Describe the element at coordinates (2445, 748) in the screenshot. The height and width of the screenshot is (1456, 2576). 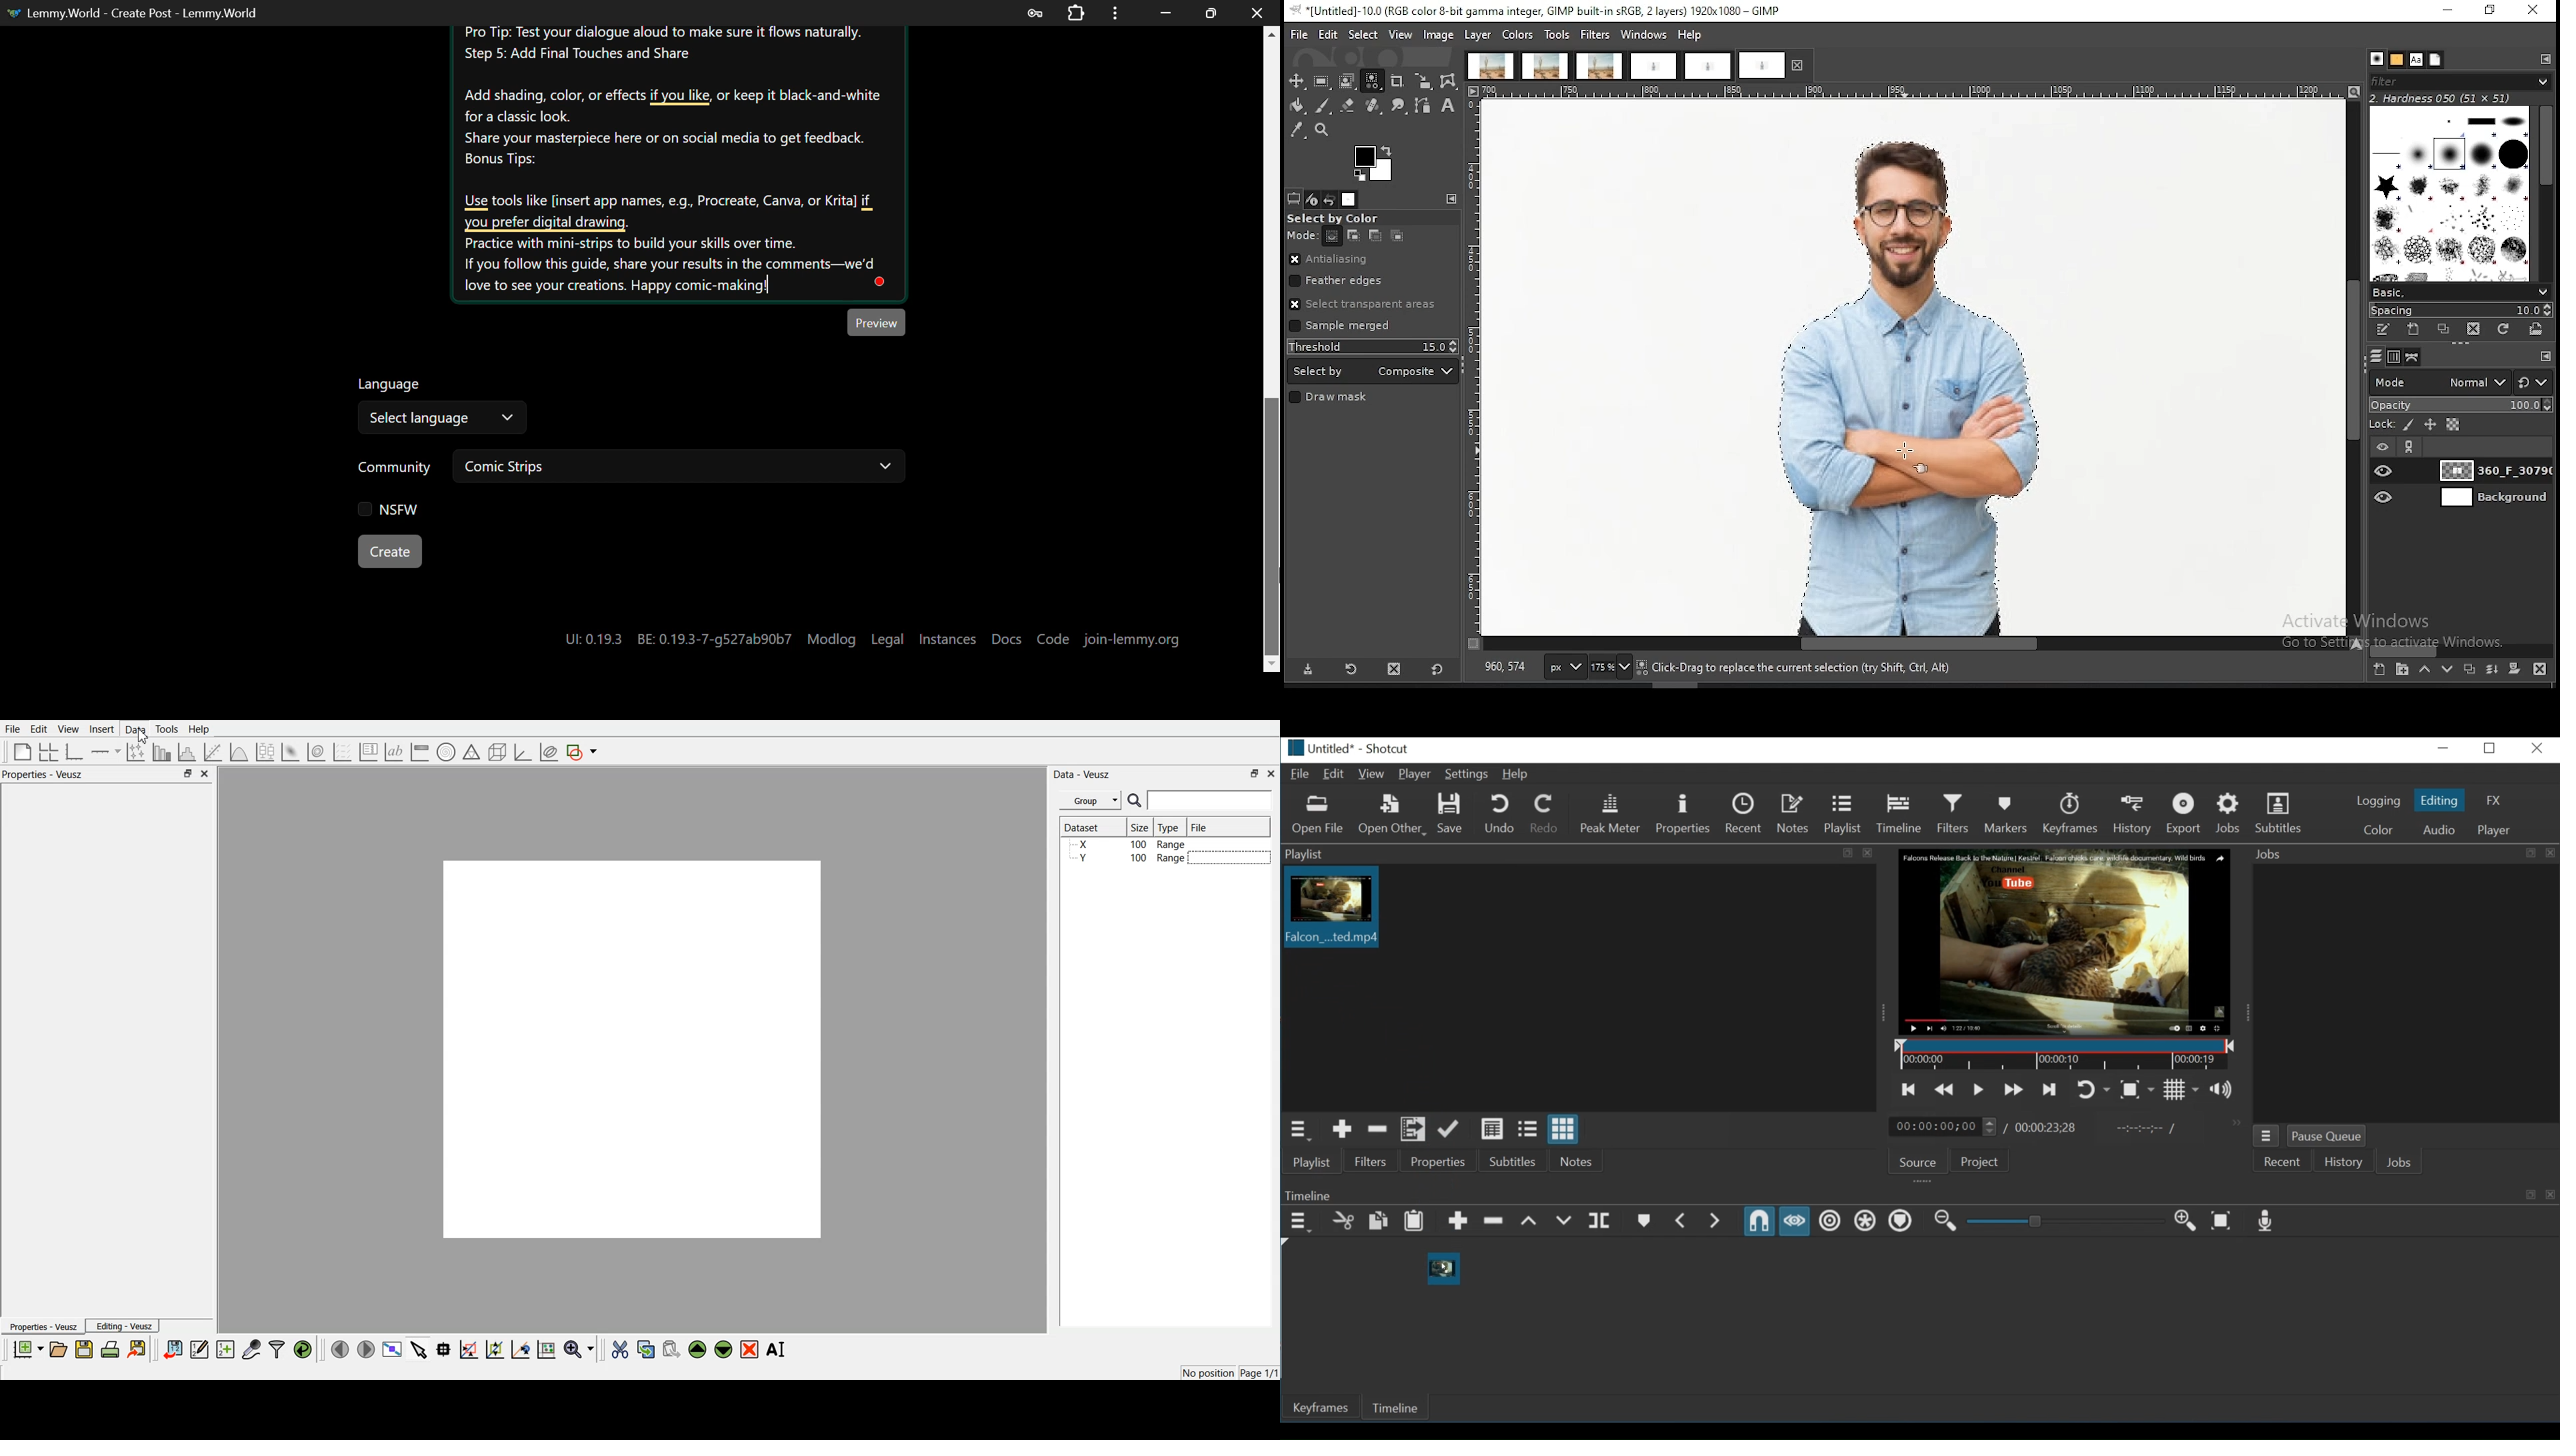
I see `Minimize` at that location.